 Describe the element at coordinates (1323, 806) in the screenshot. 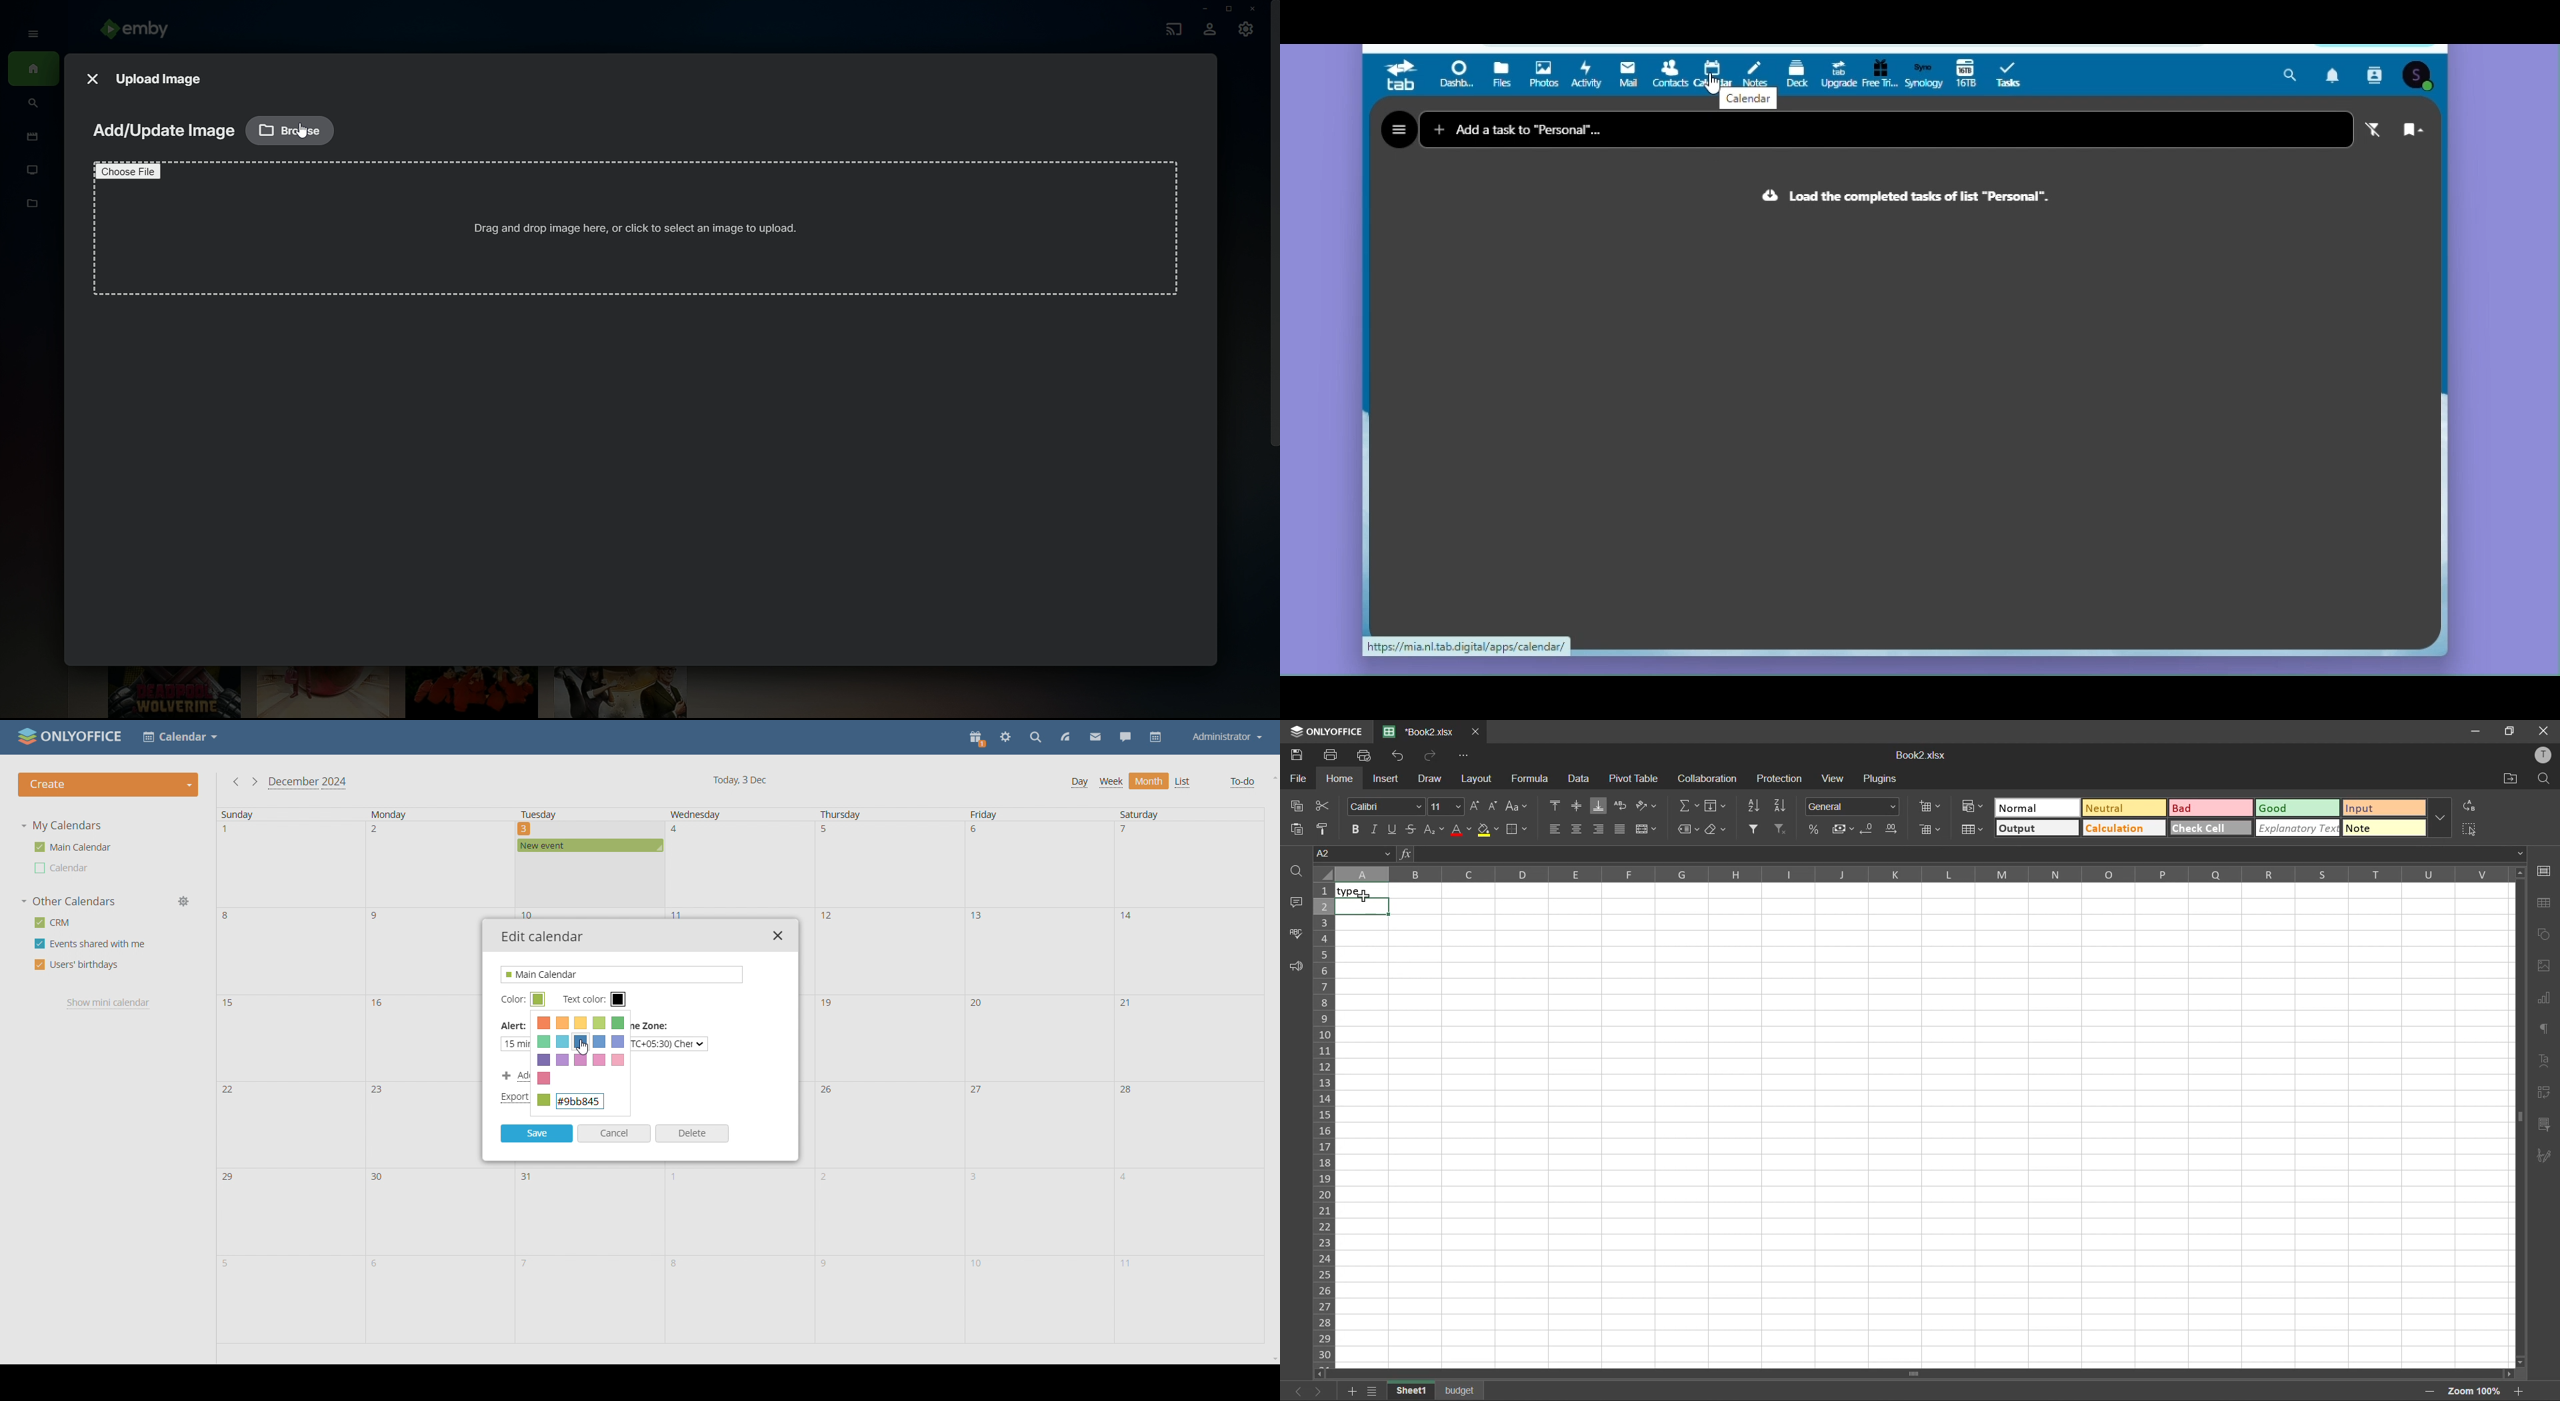

I see `cut` at that location.